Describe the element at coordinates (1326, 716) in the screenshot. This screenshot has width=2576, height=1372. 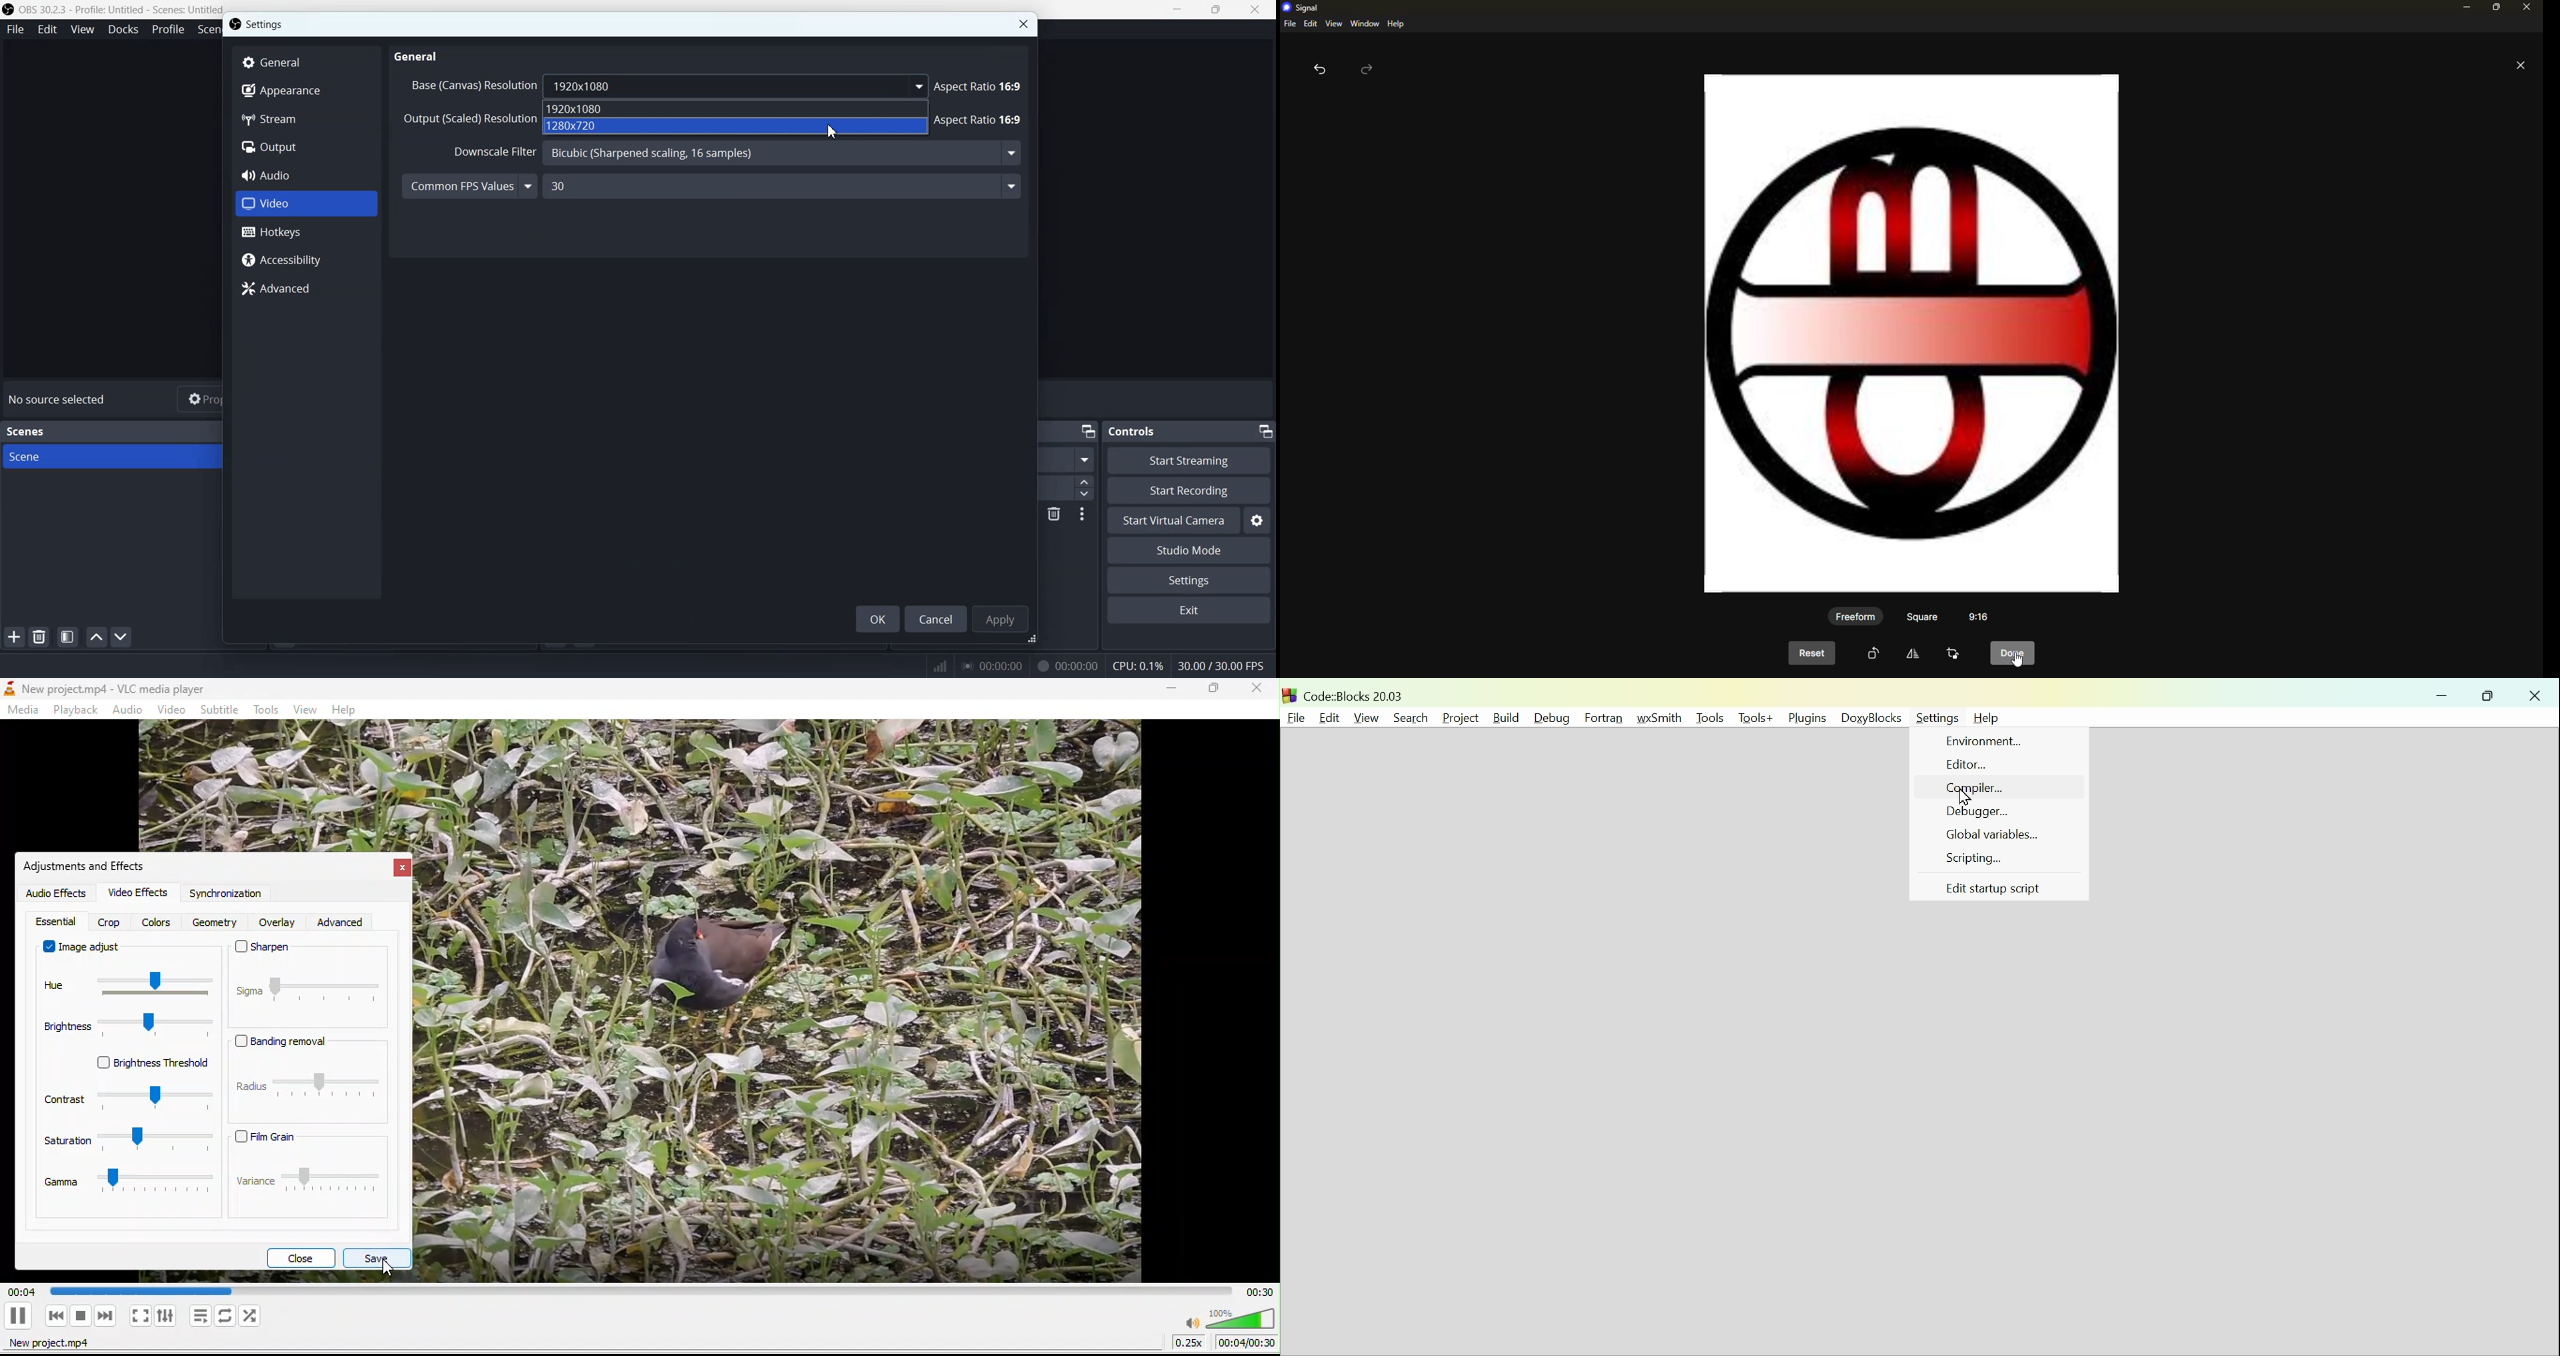
I see `Edit` at that location.